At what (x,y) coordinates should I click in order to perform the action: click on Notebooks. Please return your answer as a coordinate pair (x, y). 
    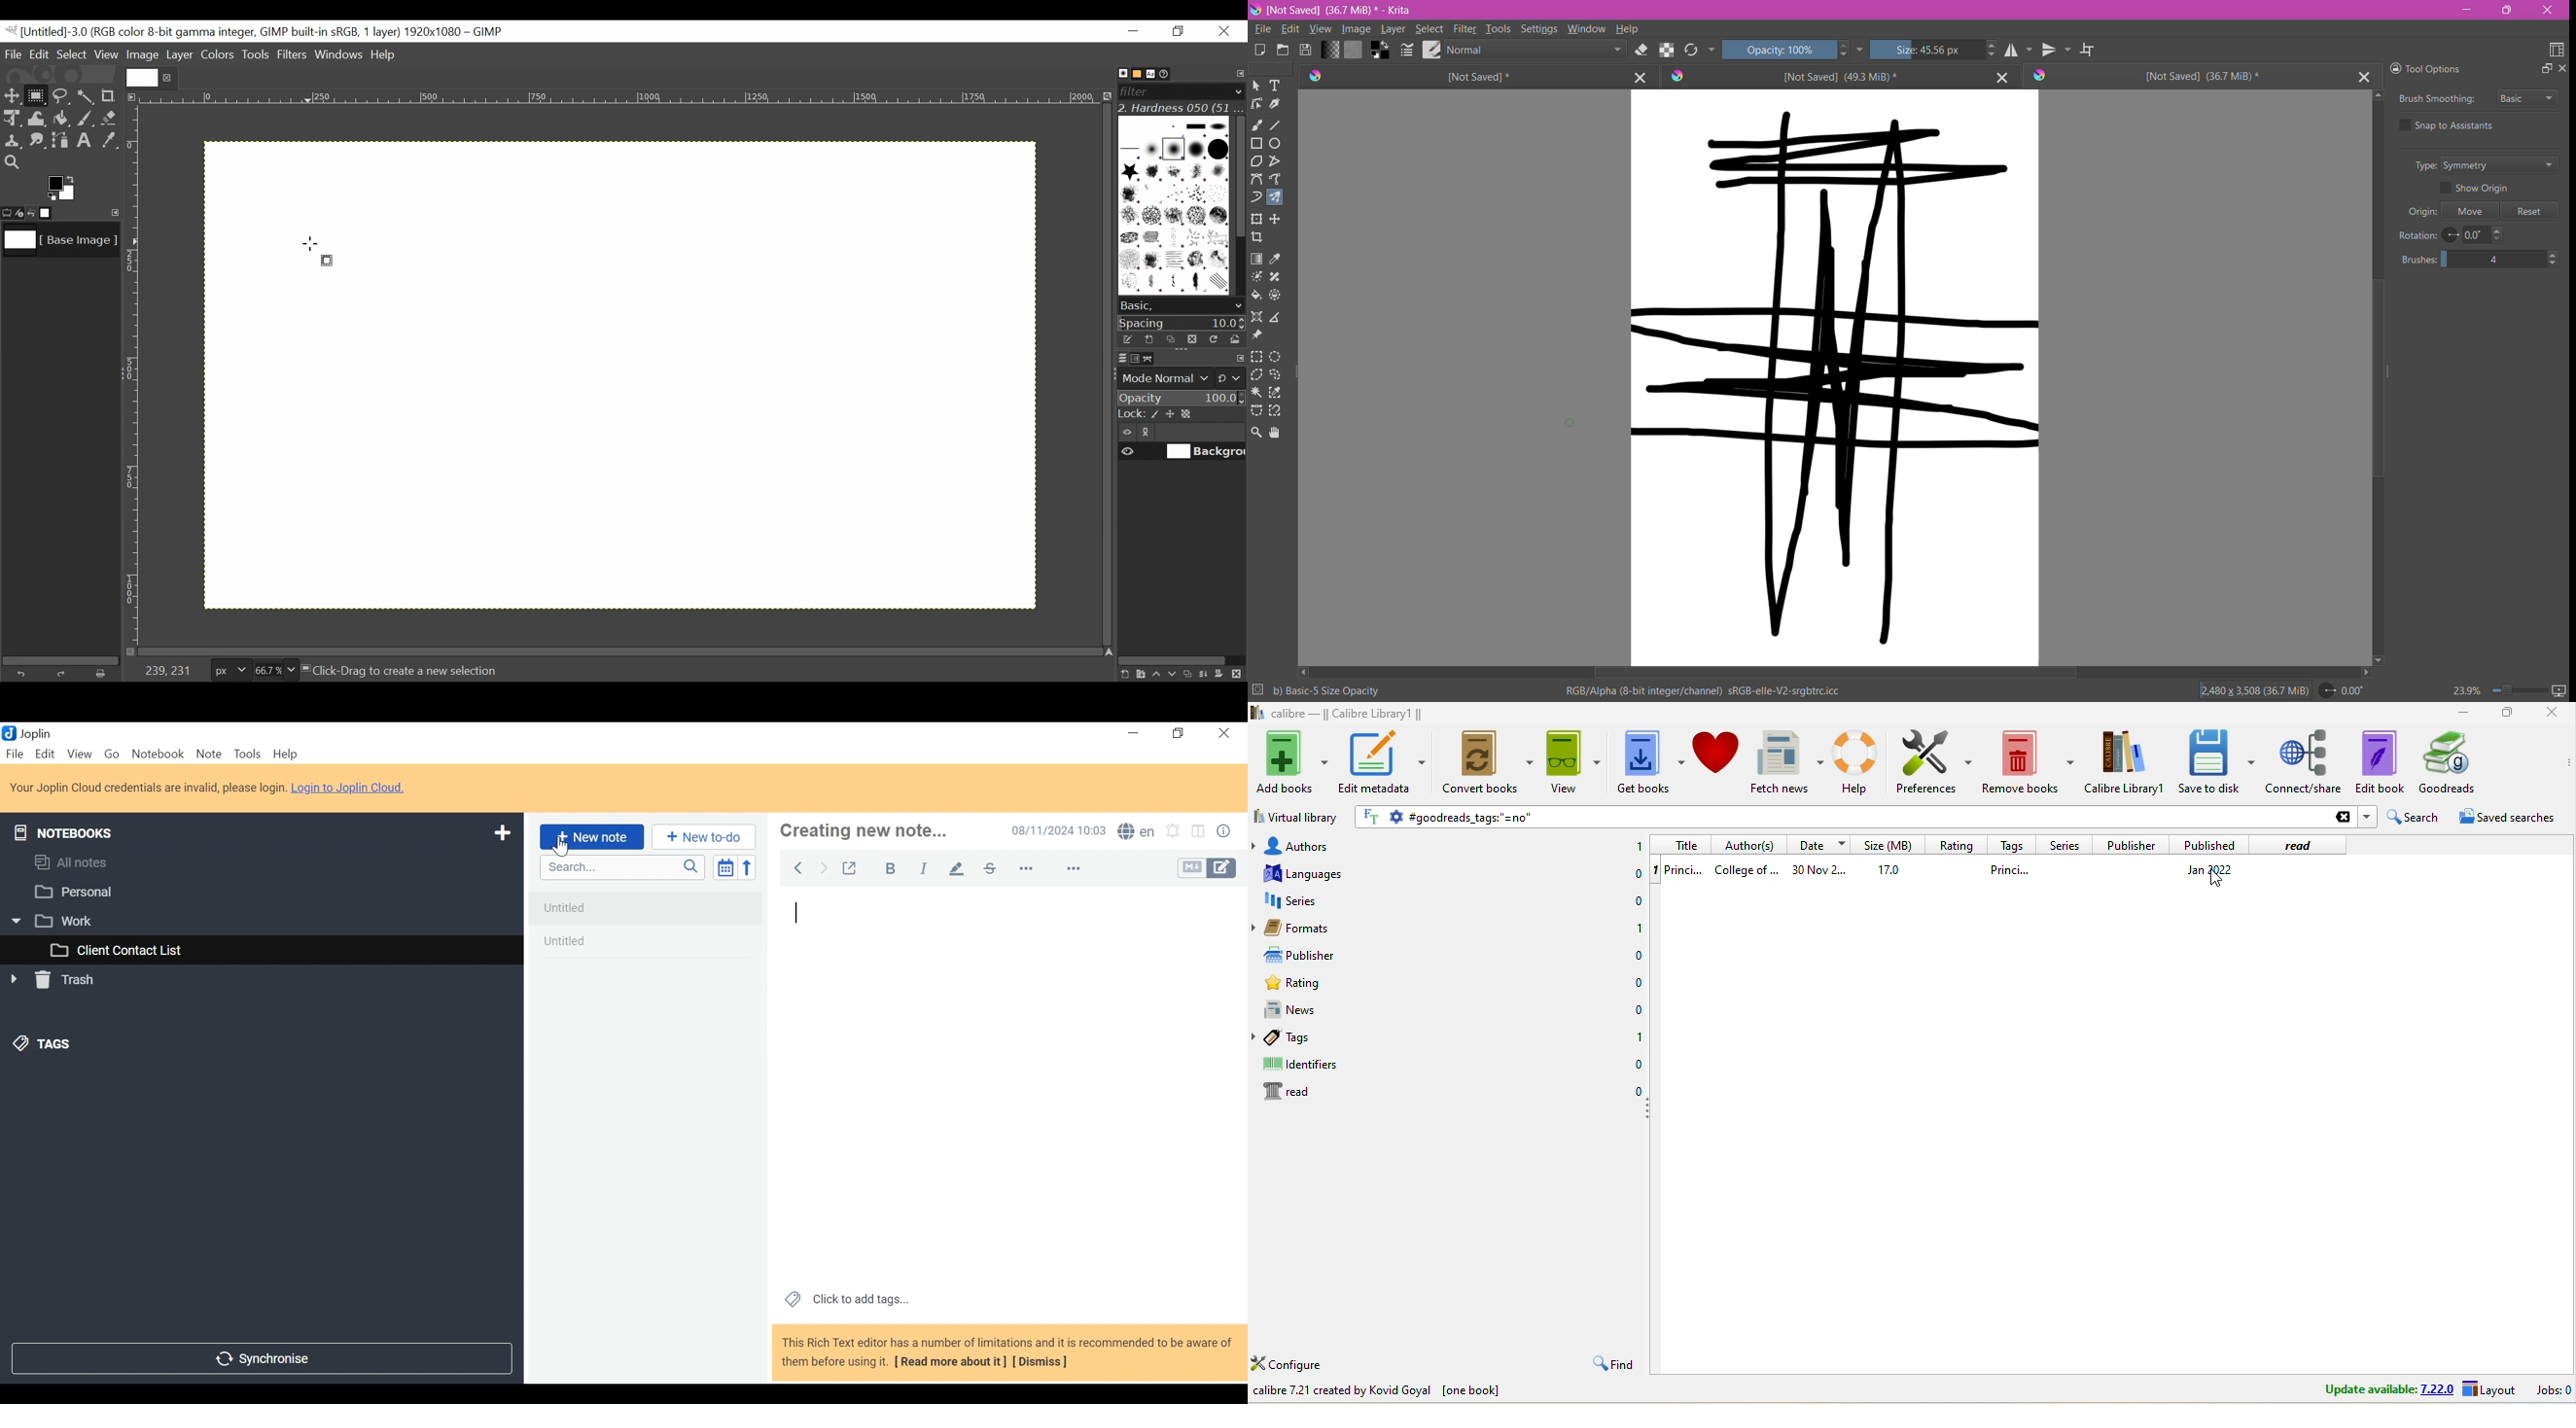
    Looking at the image, I should click on (67, 831).